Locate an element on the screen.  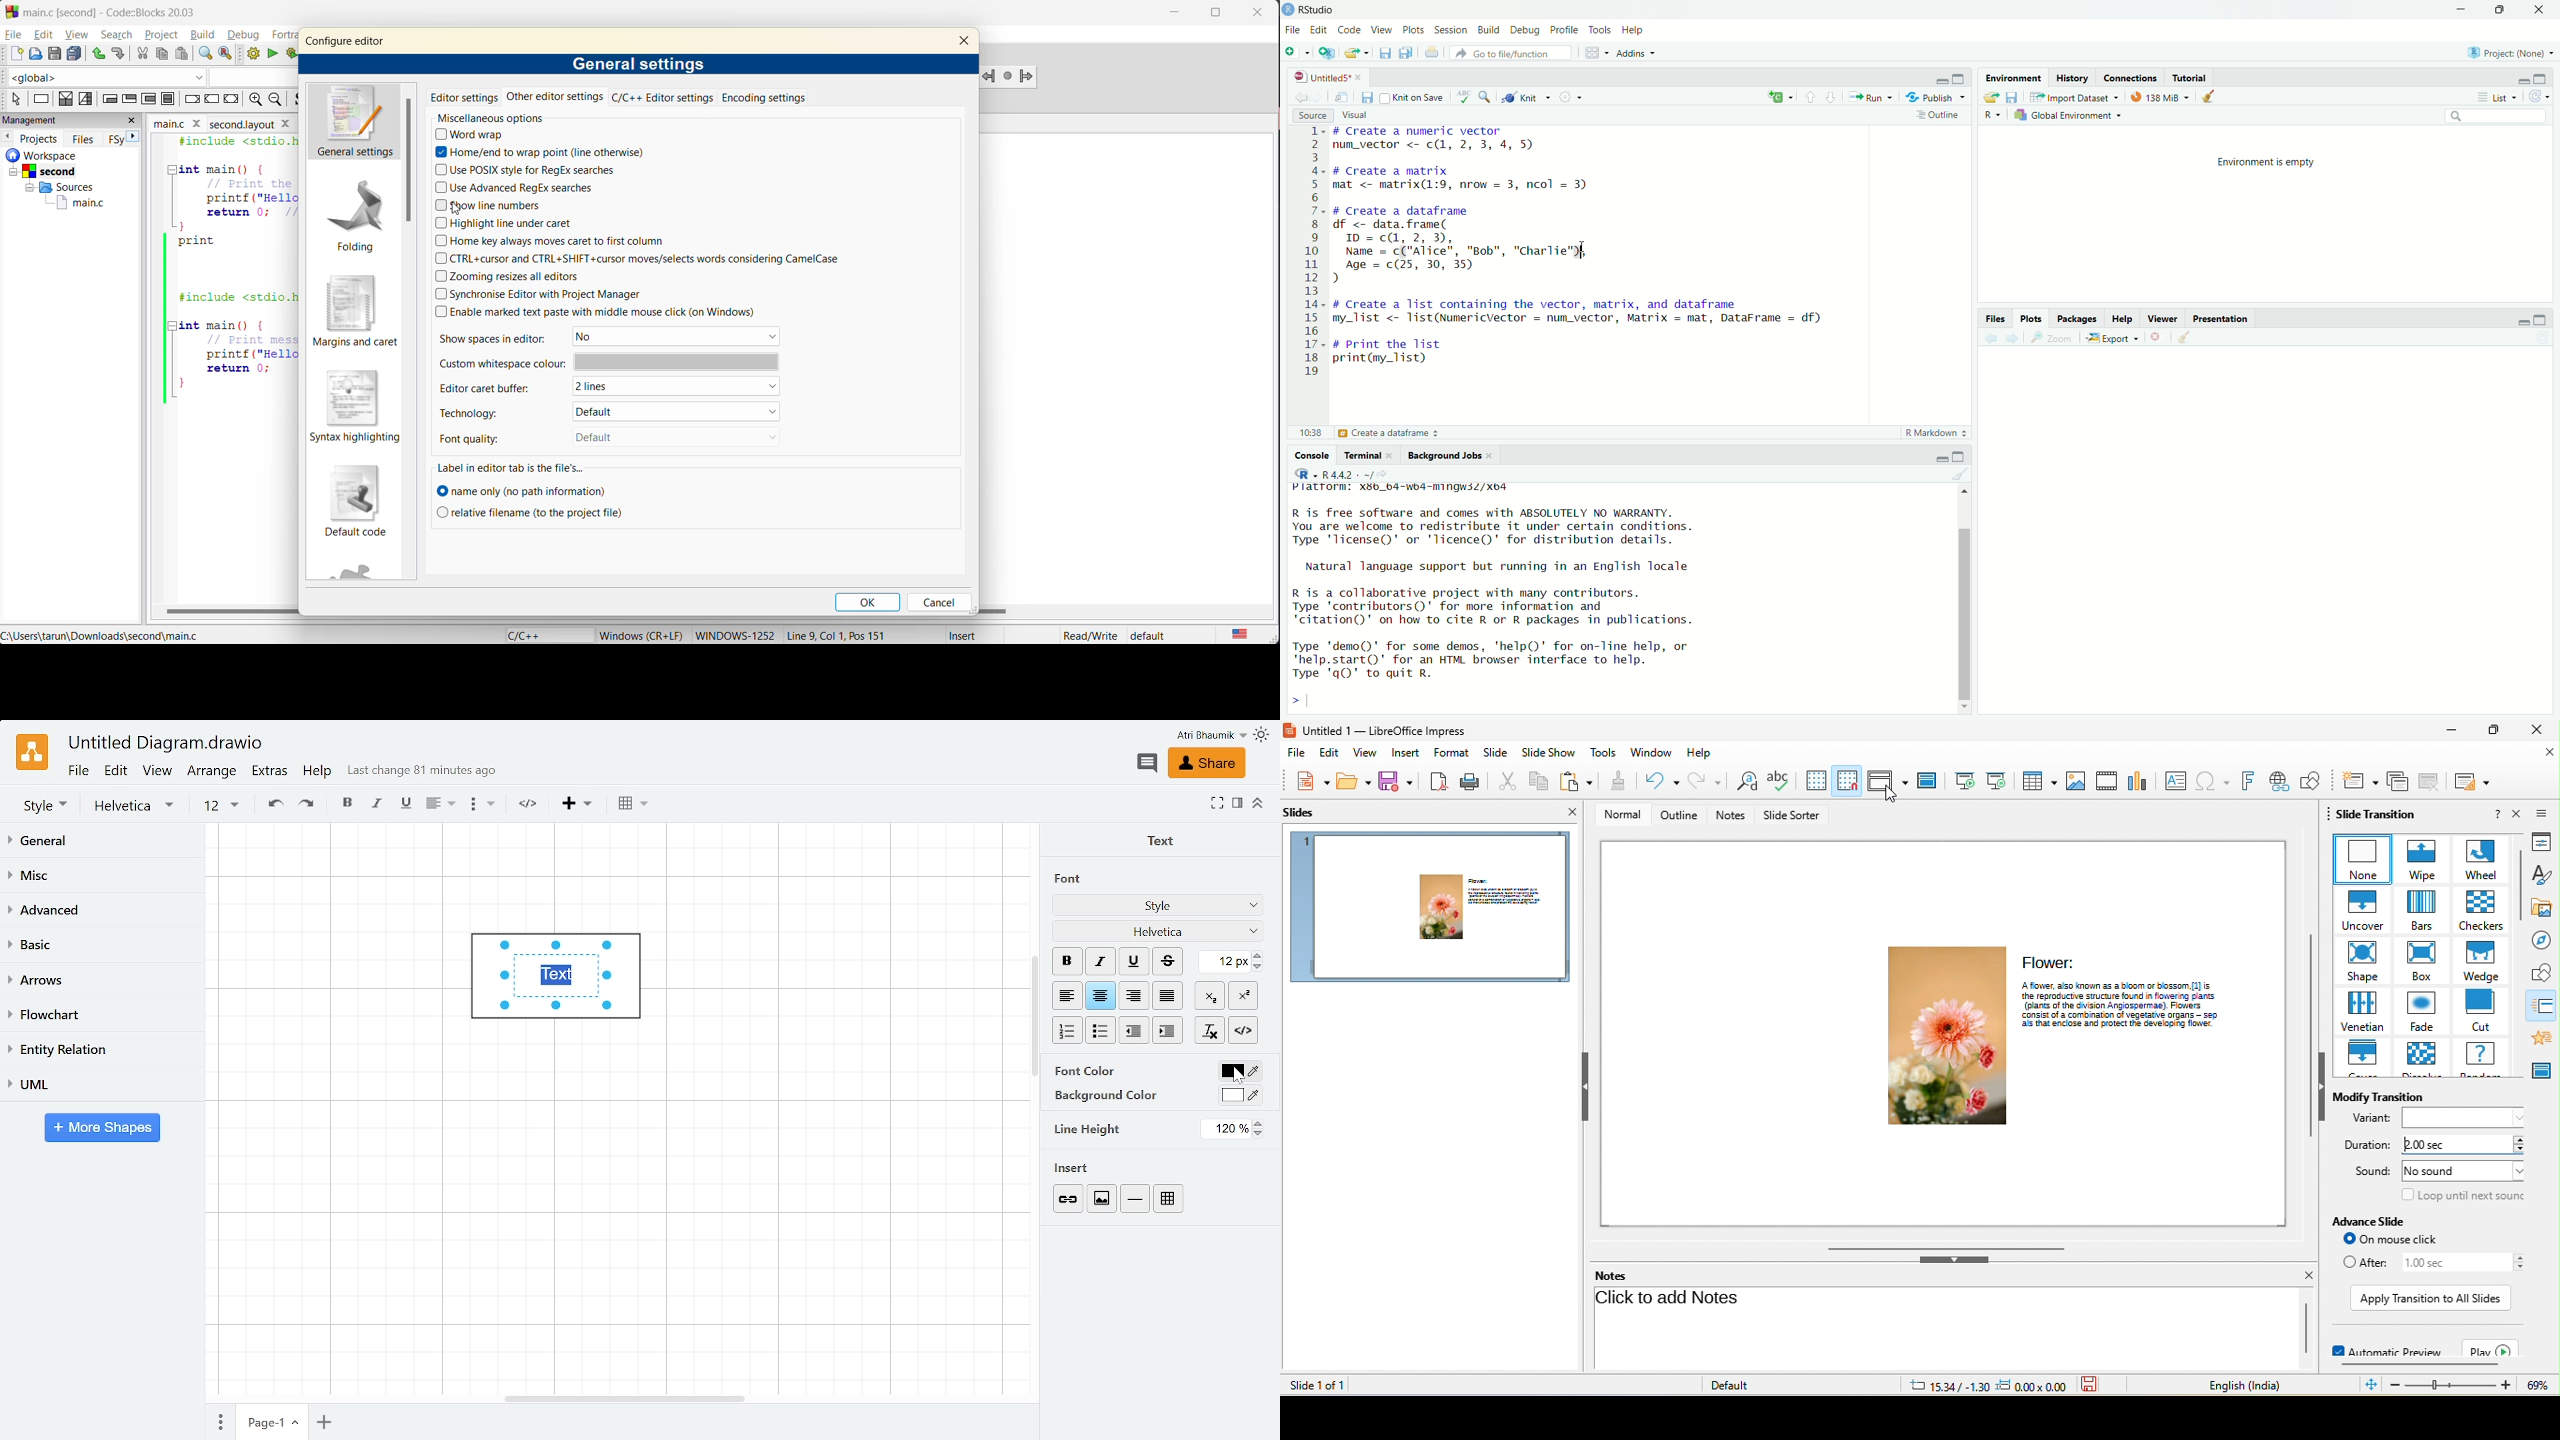
Global Environment is located at coordinates (2071, 115).